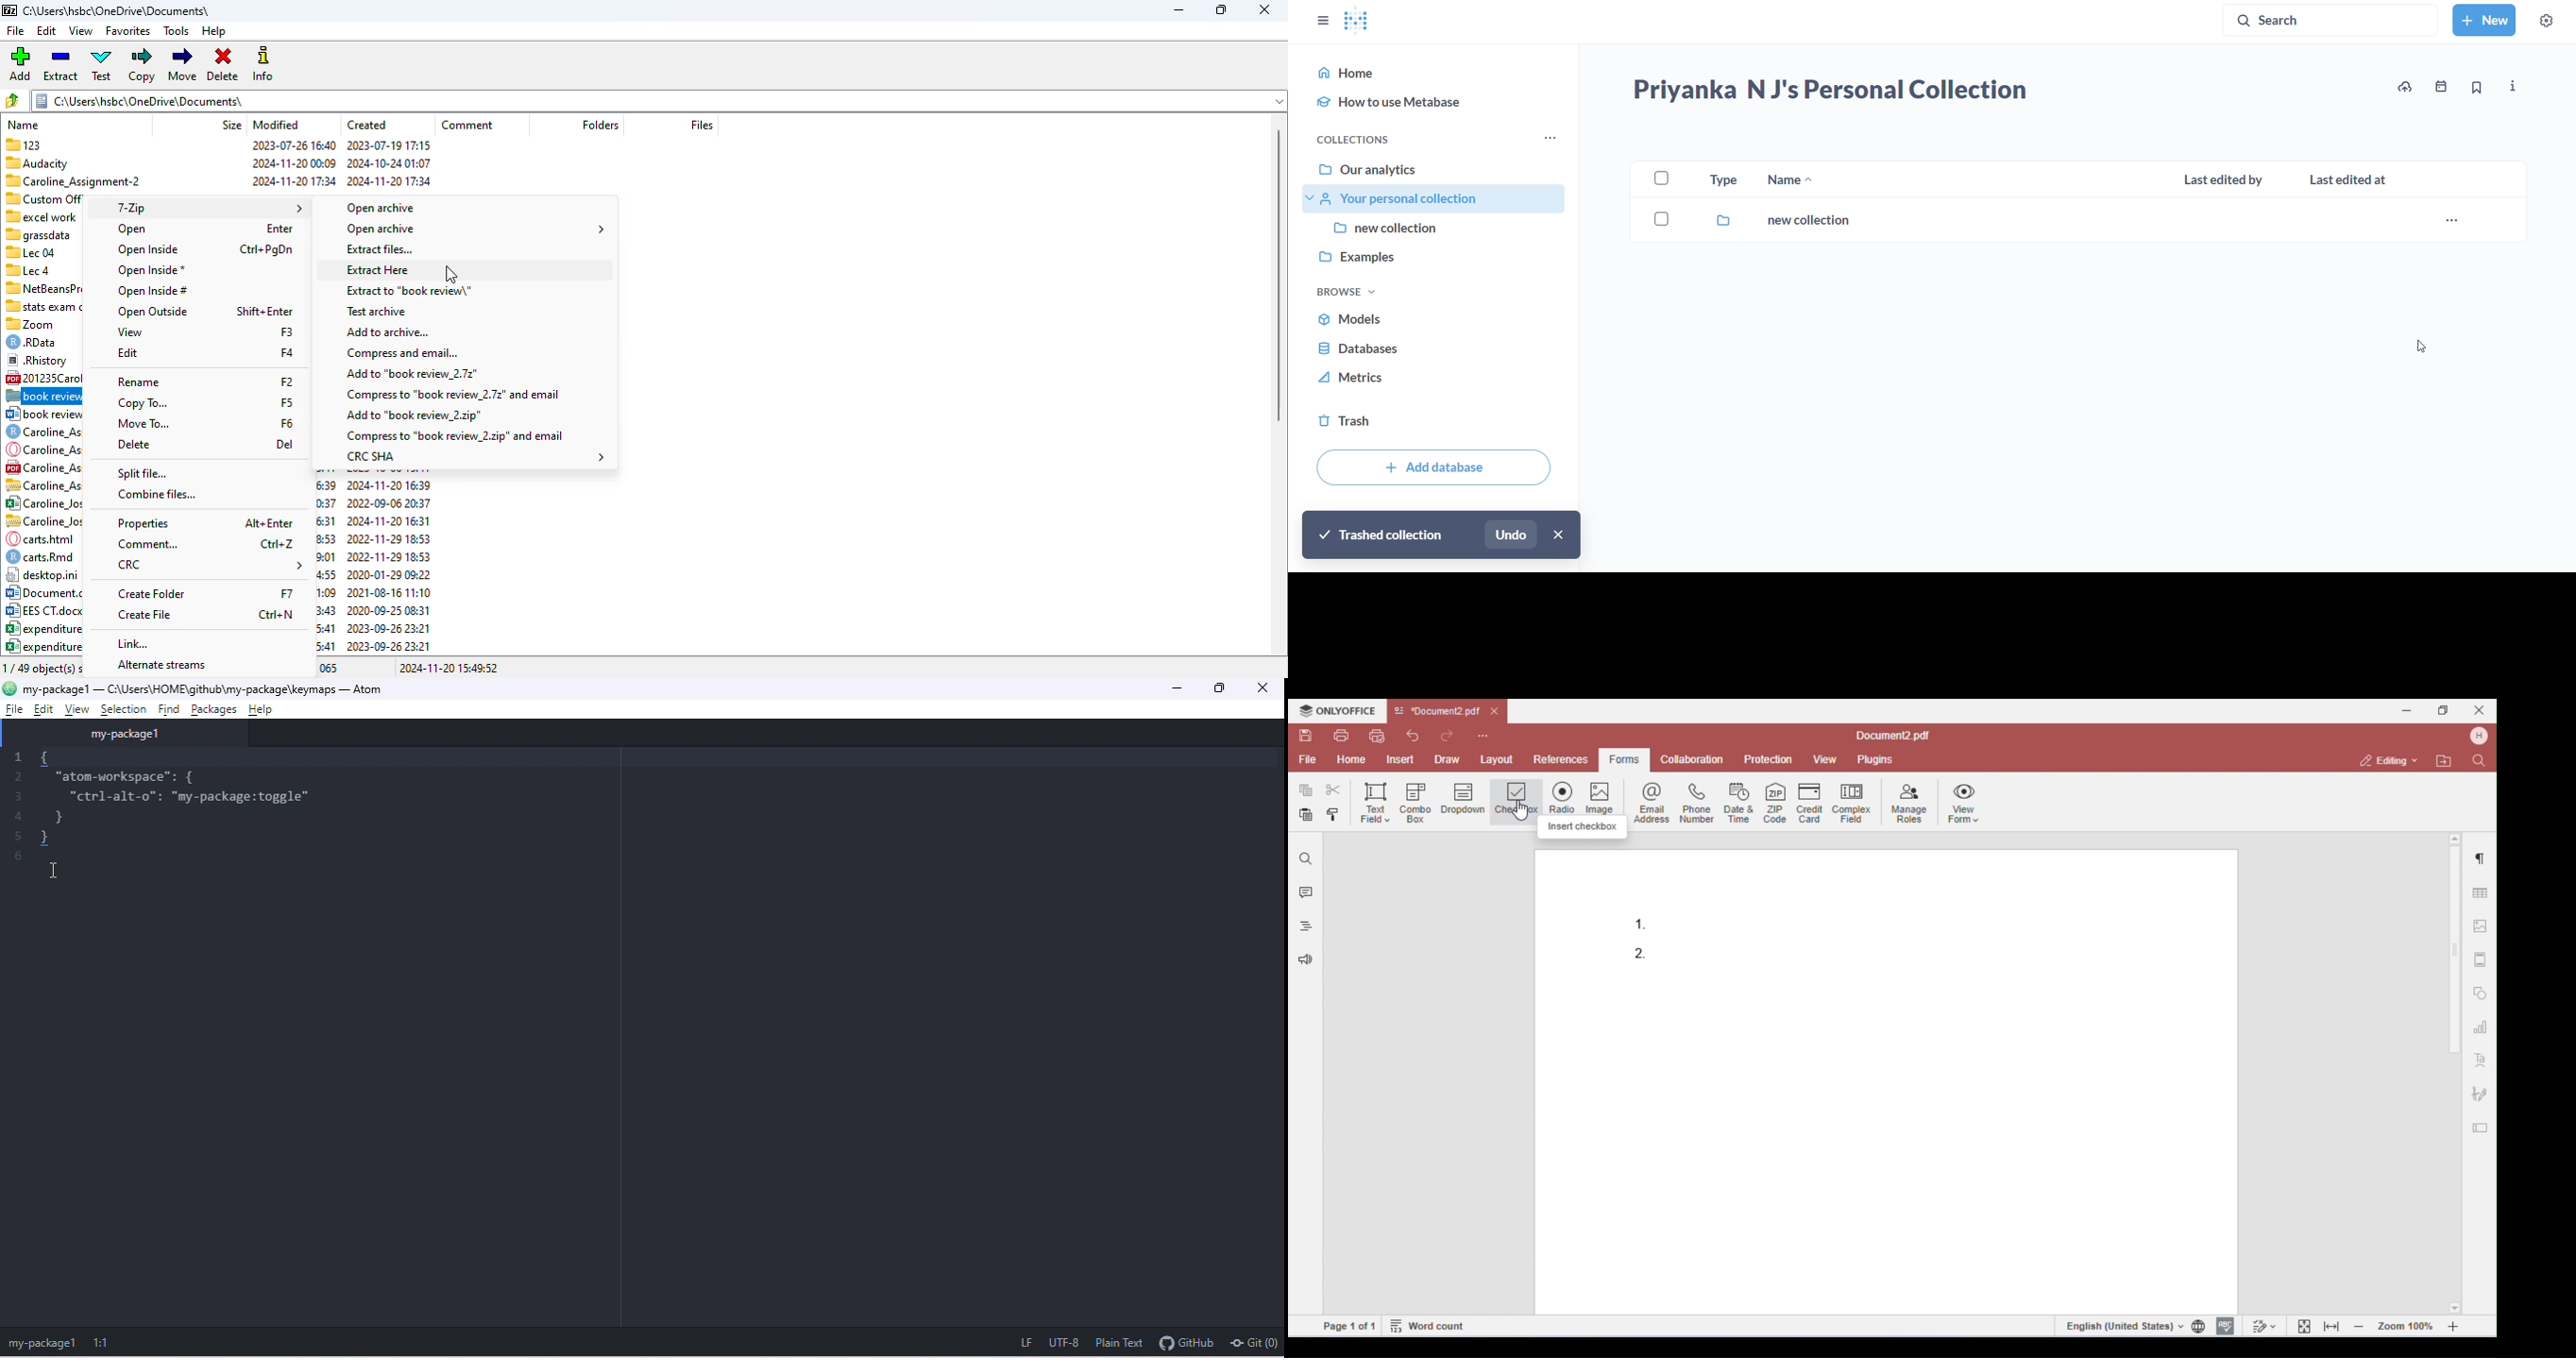 The height and width of the screenshot is (1372, 2576). Describe the element at coordinates (231, 124) in the screenshot. I see `size` at that location.